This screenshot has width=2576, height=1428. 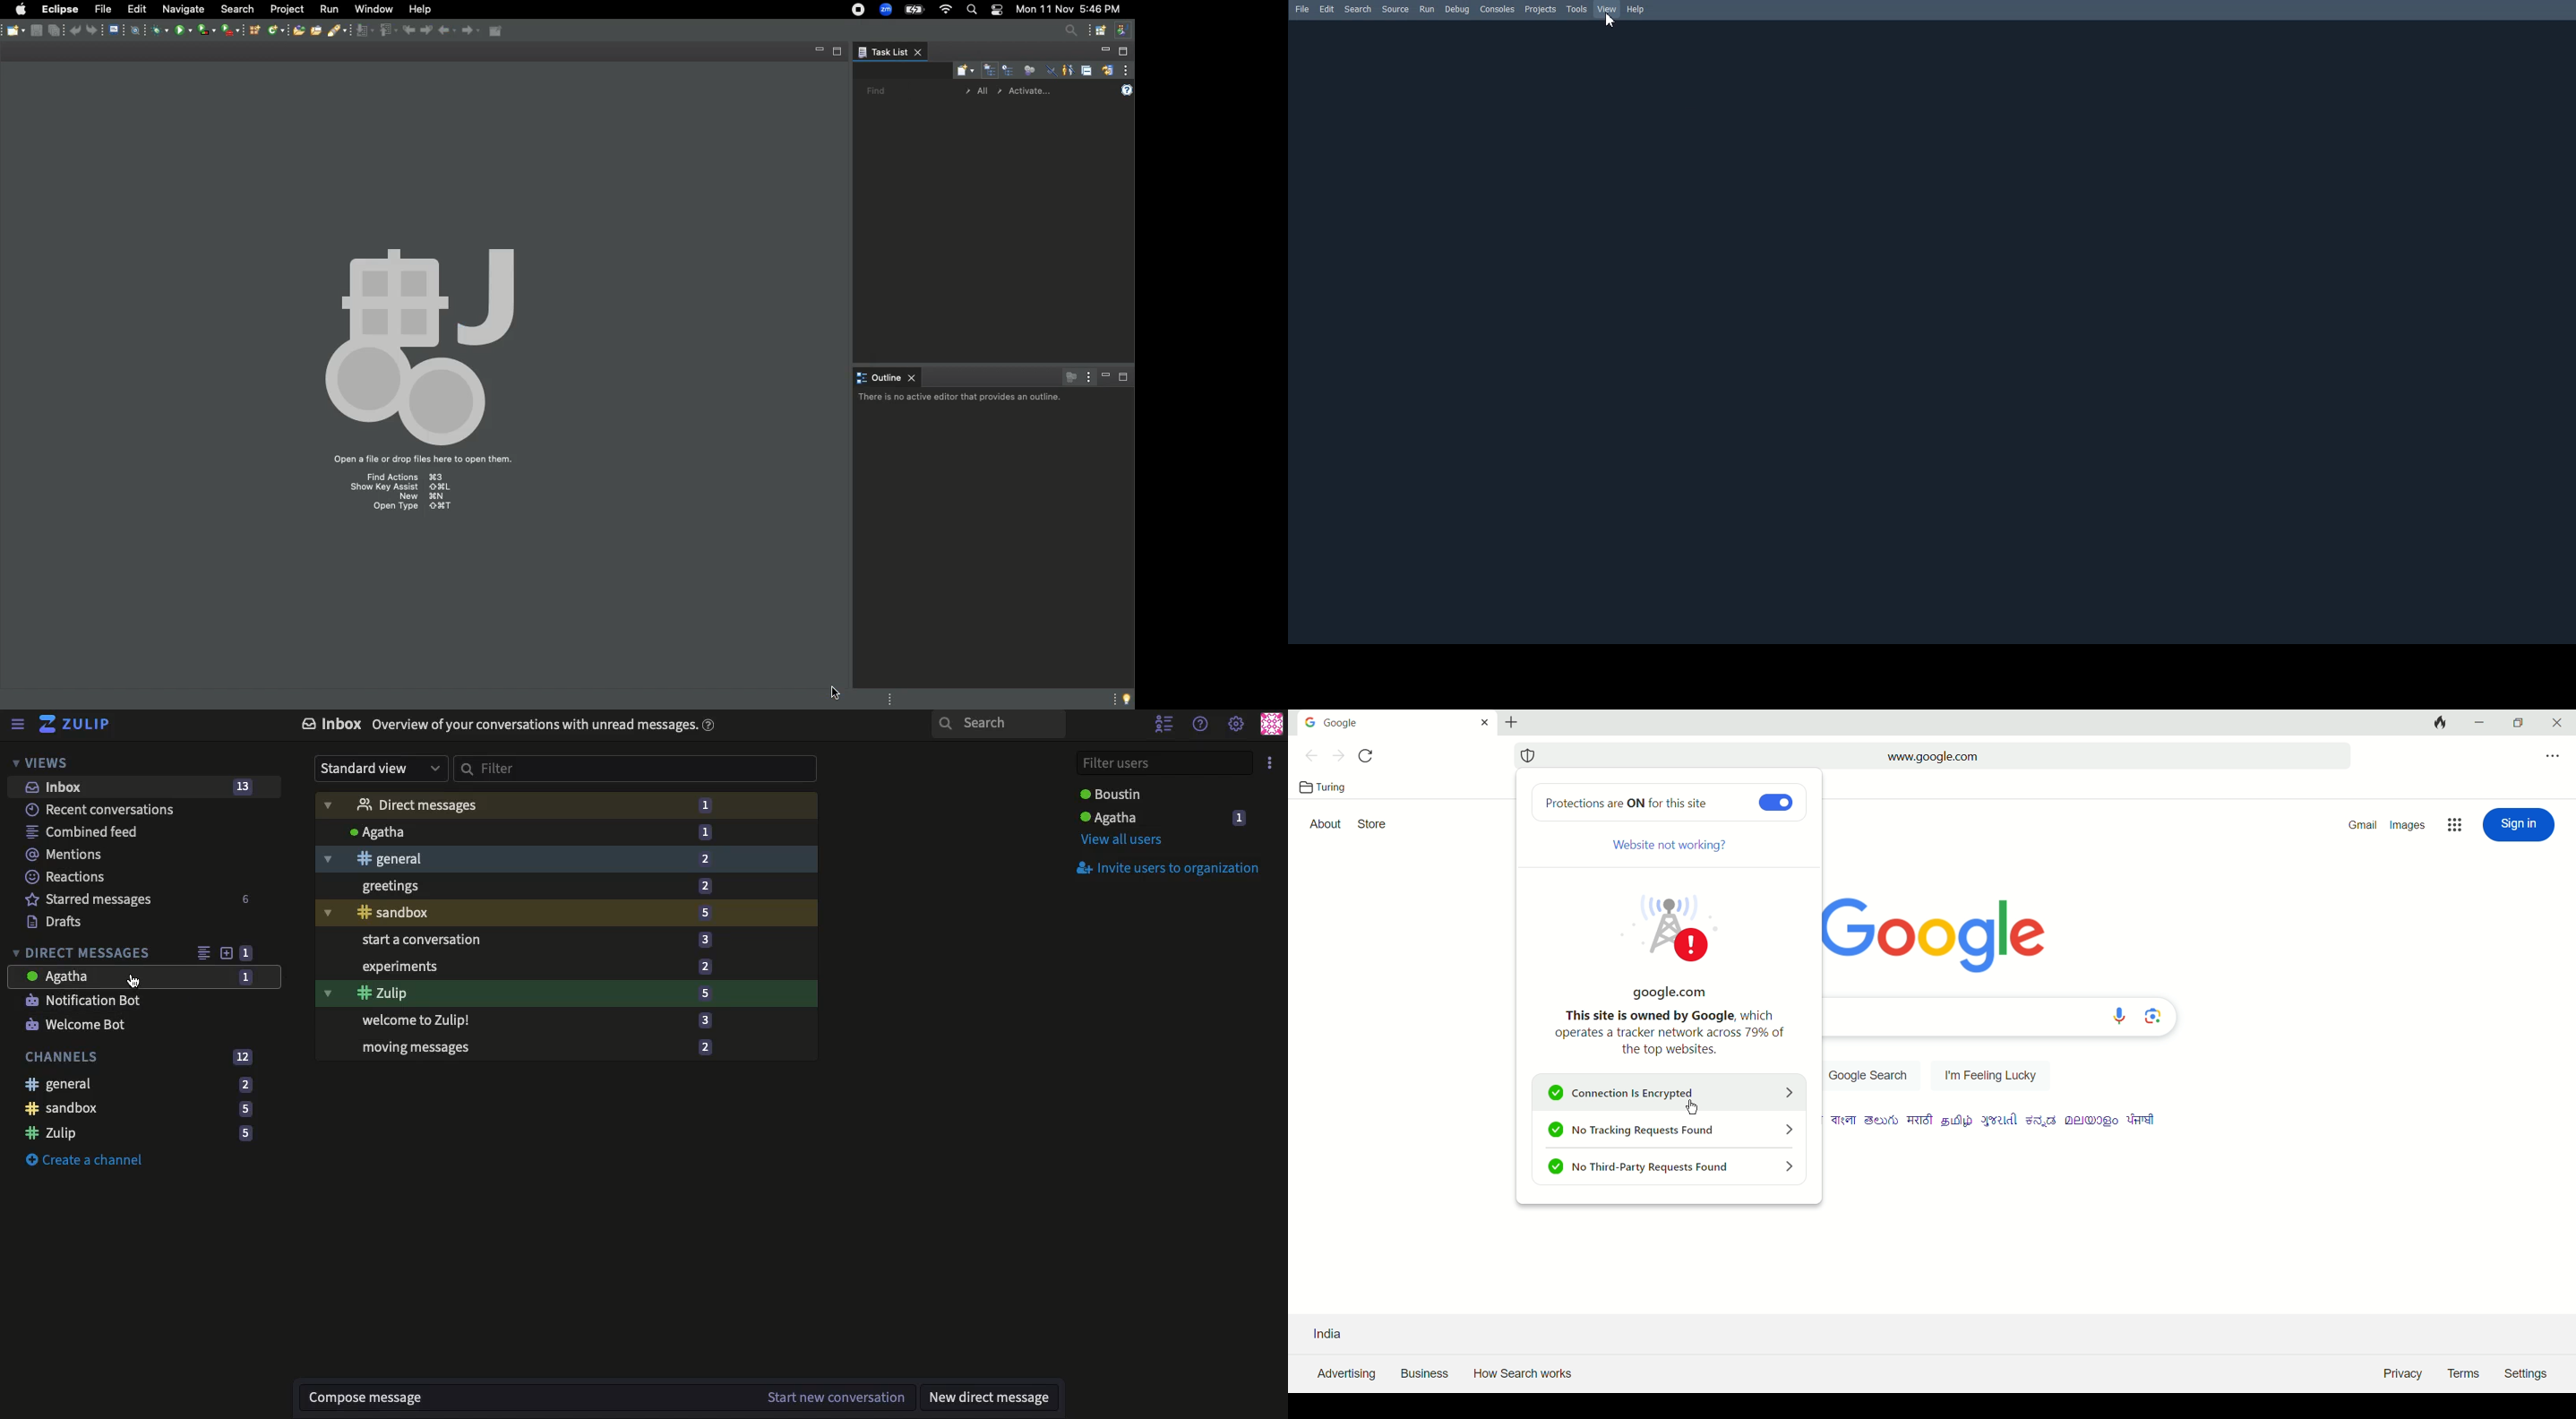 I want to click on language, so click(x=1881, y=1121).